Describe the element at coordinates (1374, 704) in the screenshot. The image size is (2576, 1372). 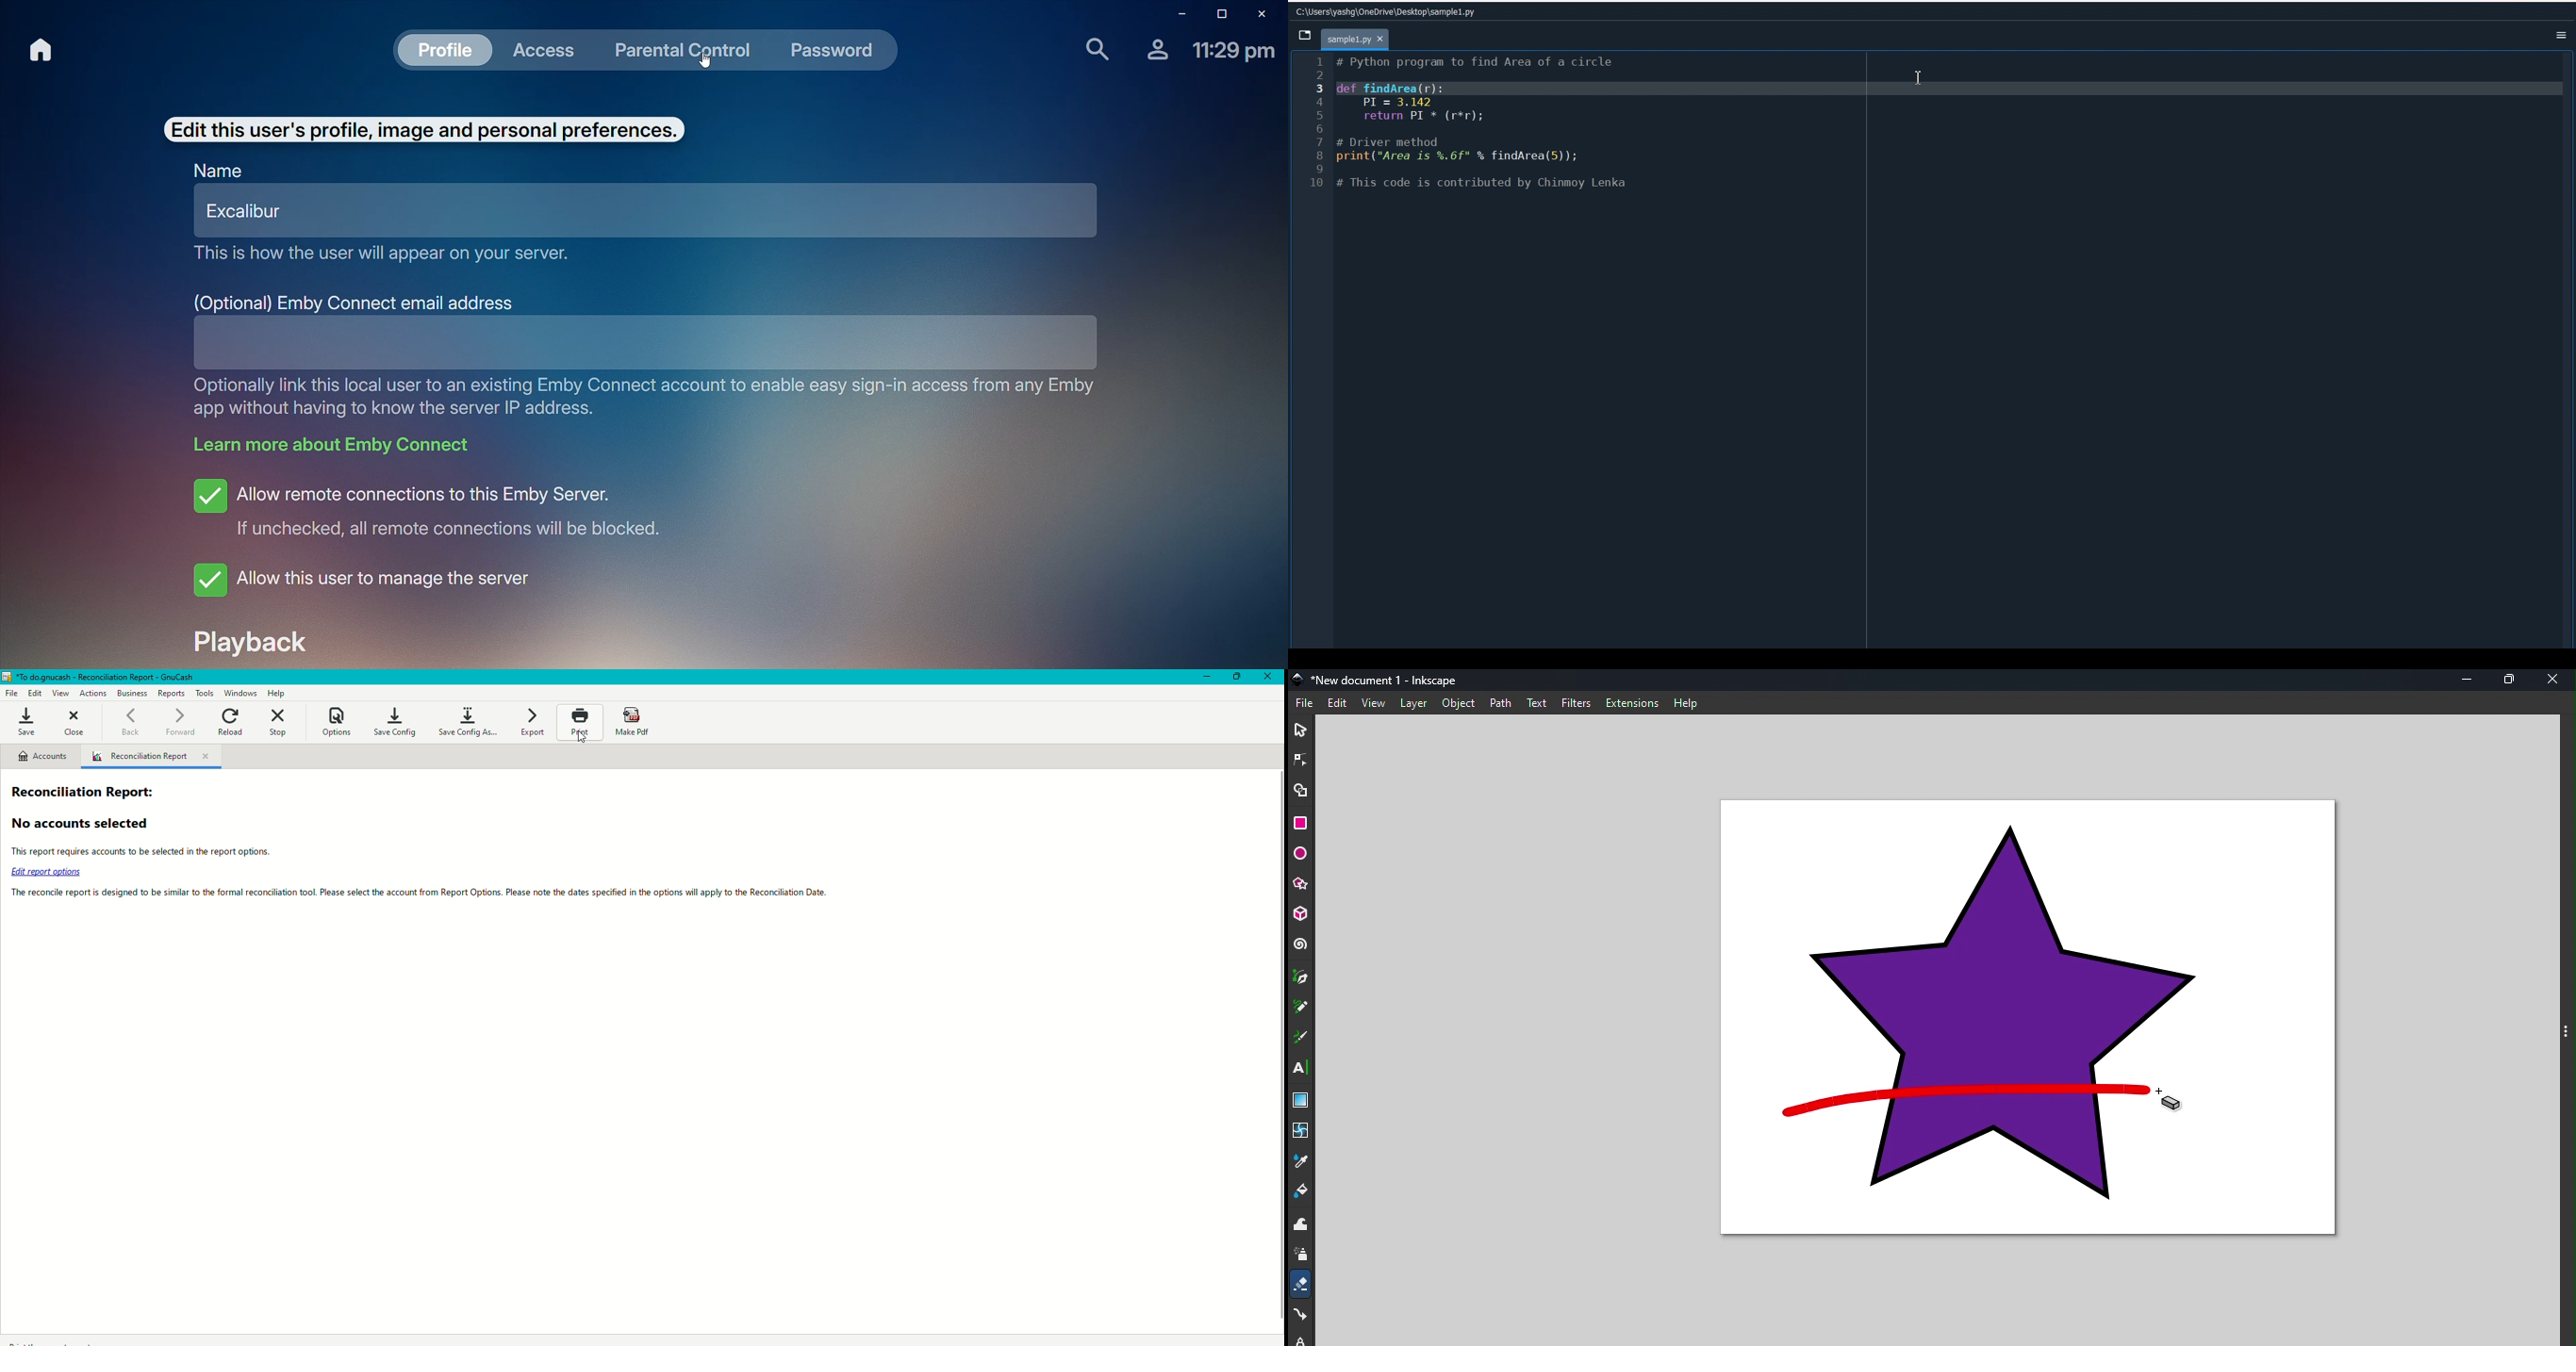
I see `view` at that location.